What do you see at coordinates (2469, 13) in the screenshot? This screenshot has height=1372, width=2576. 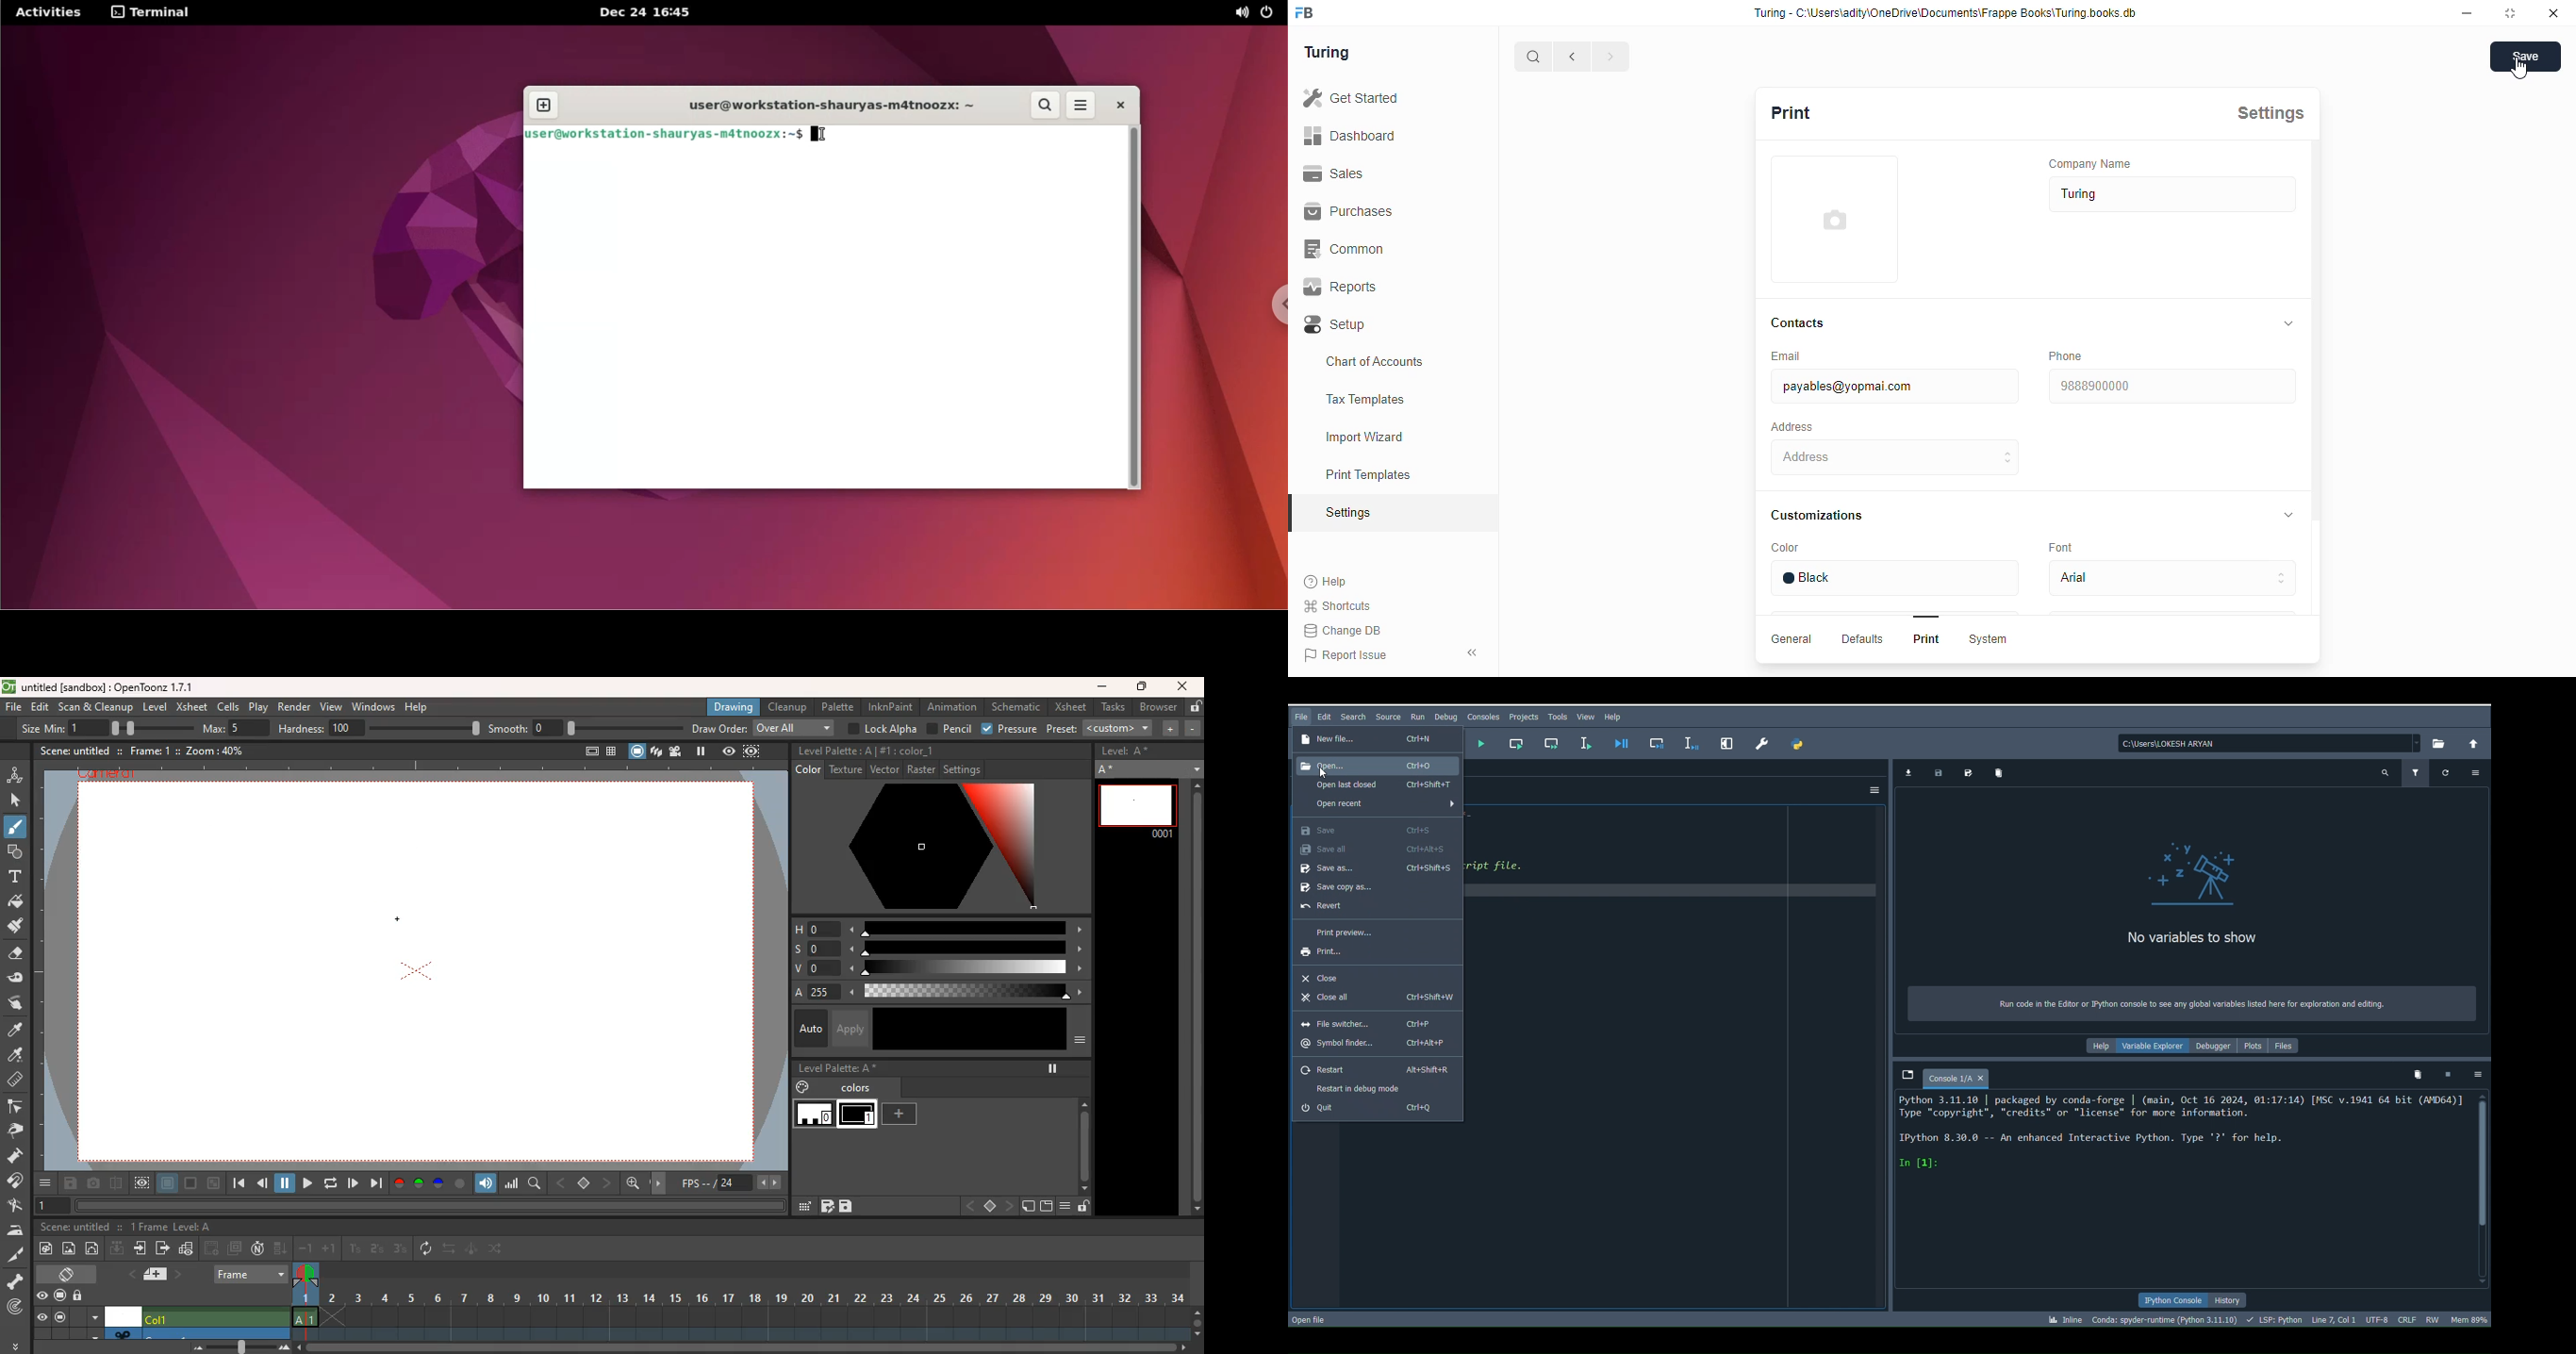 I see `minimise` at bounding box center [2469, 13].